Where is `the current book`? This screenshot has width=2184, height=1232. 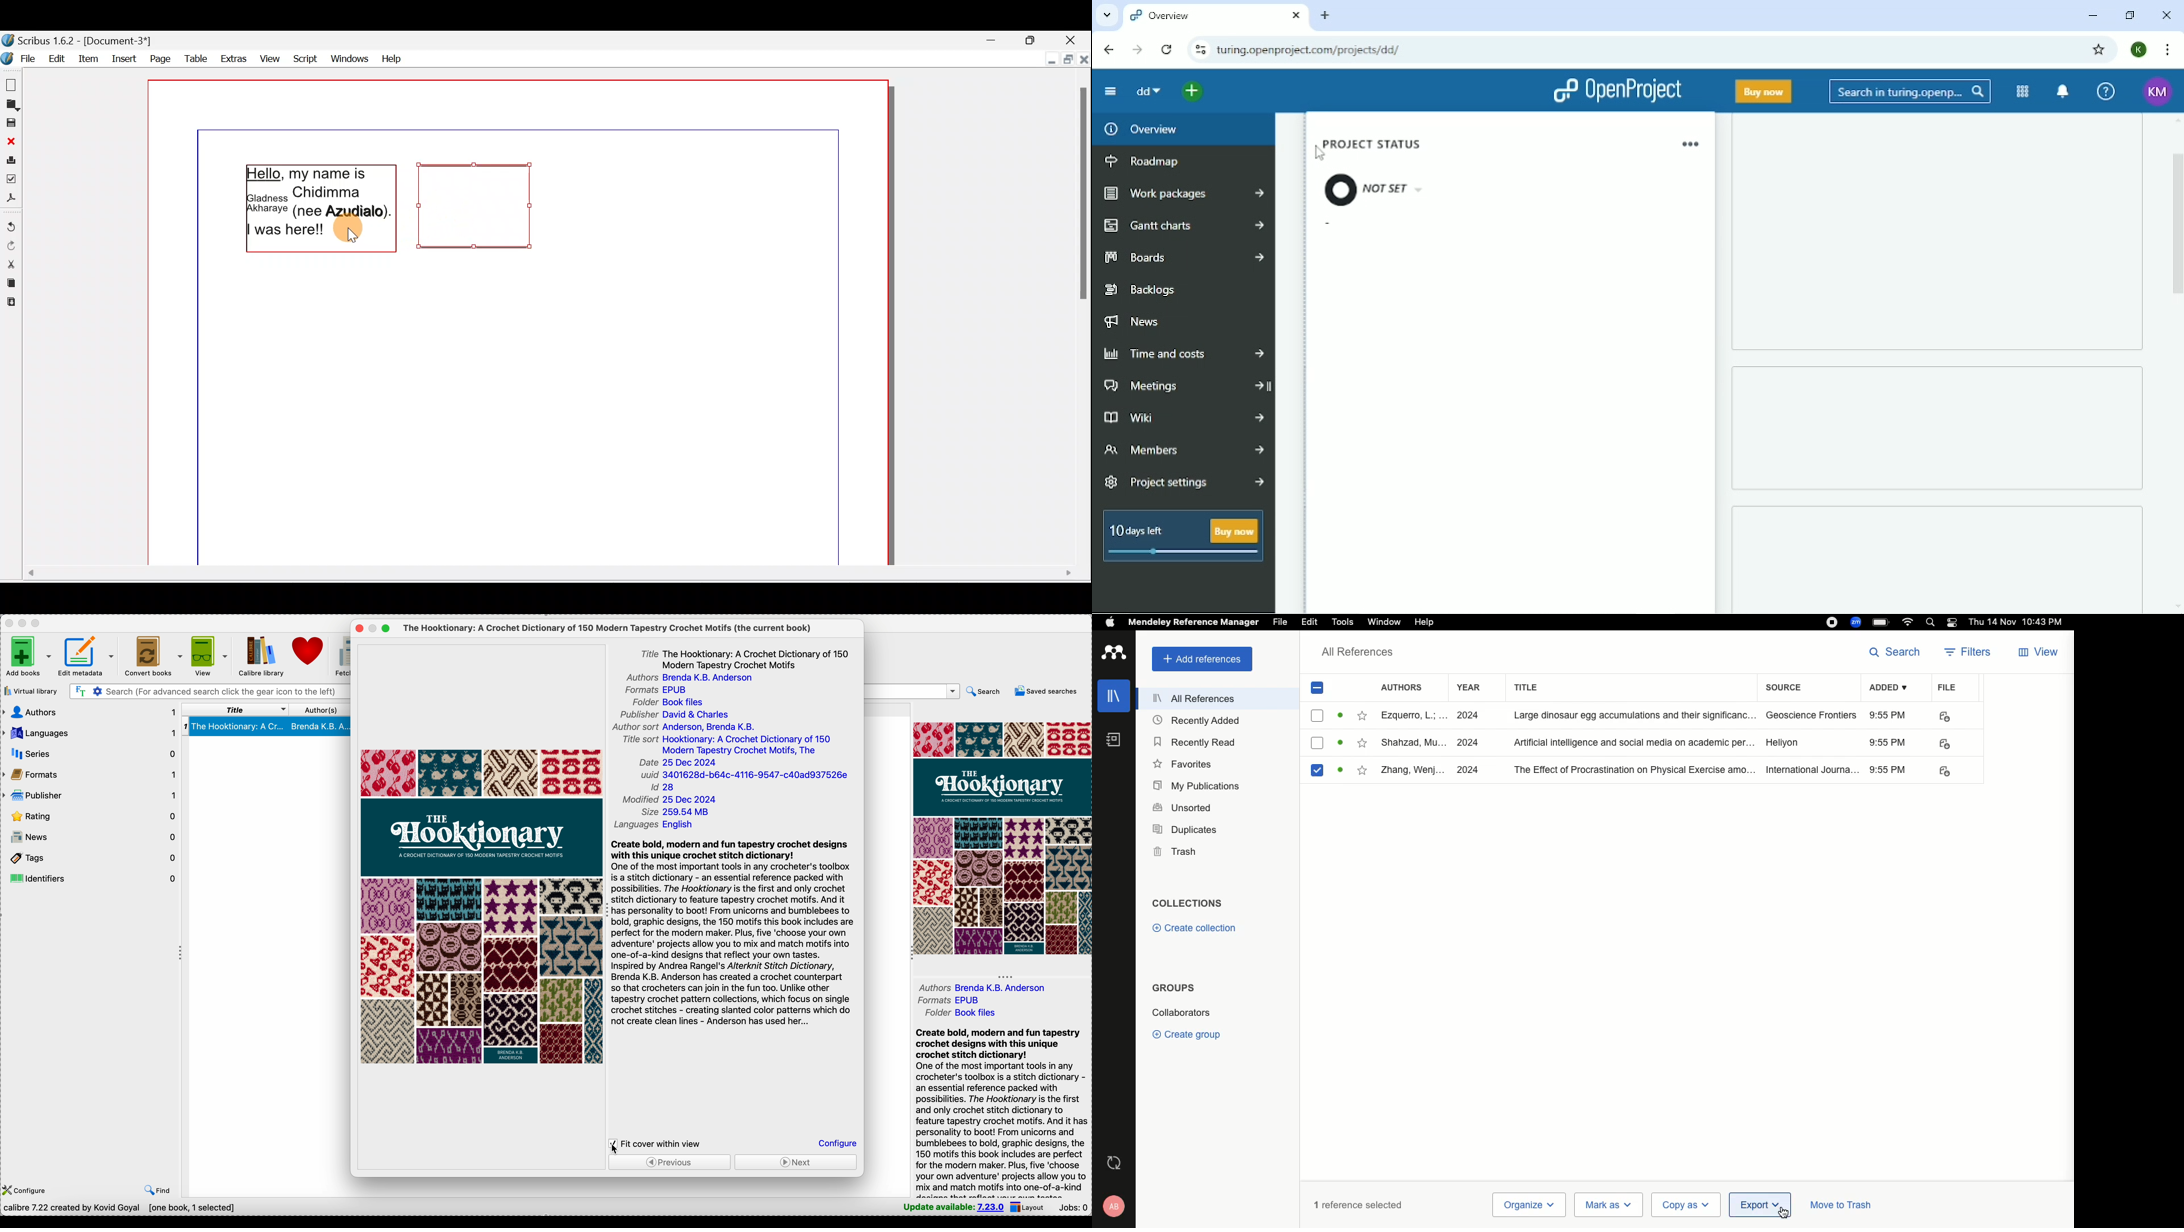 the current book is located at coordinates (607, 628).